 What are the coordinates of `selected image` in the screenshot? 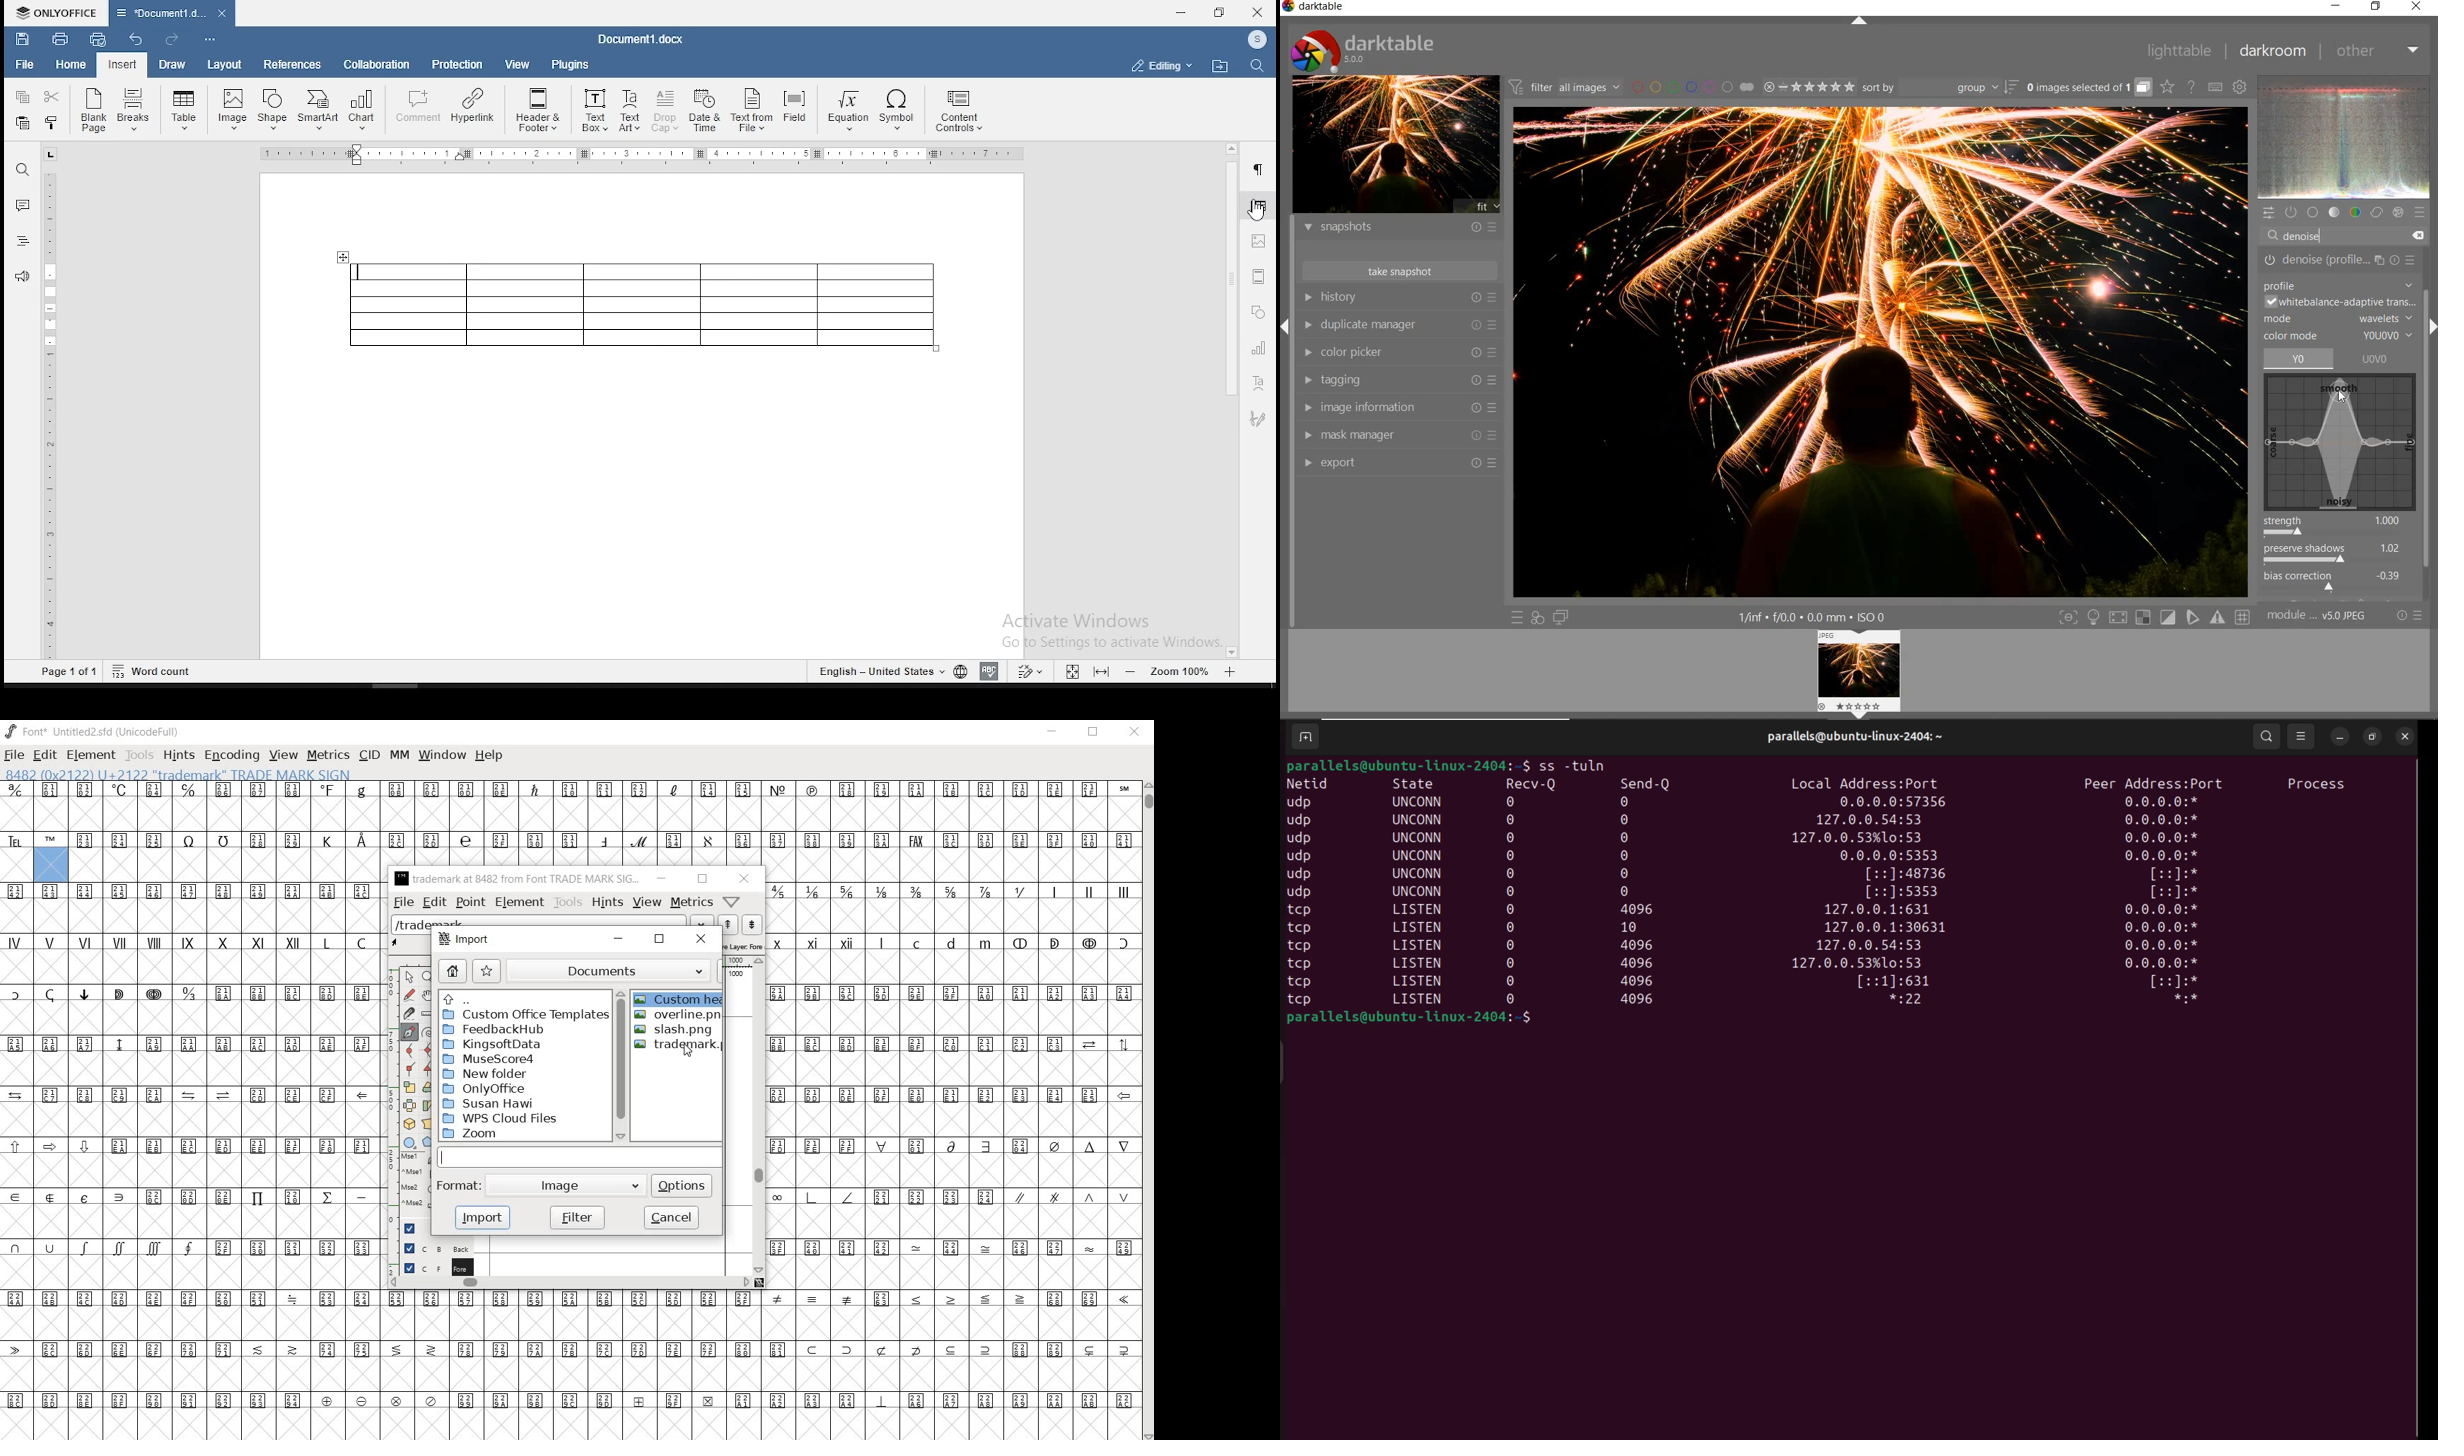 It's located at (1881, 352).